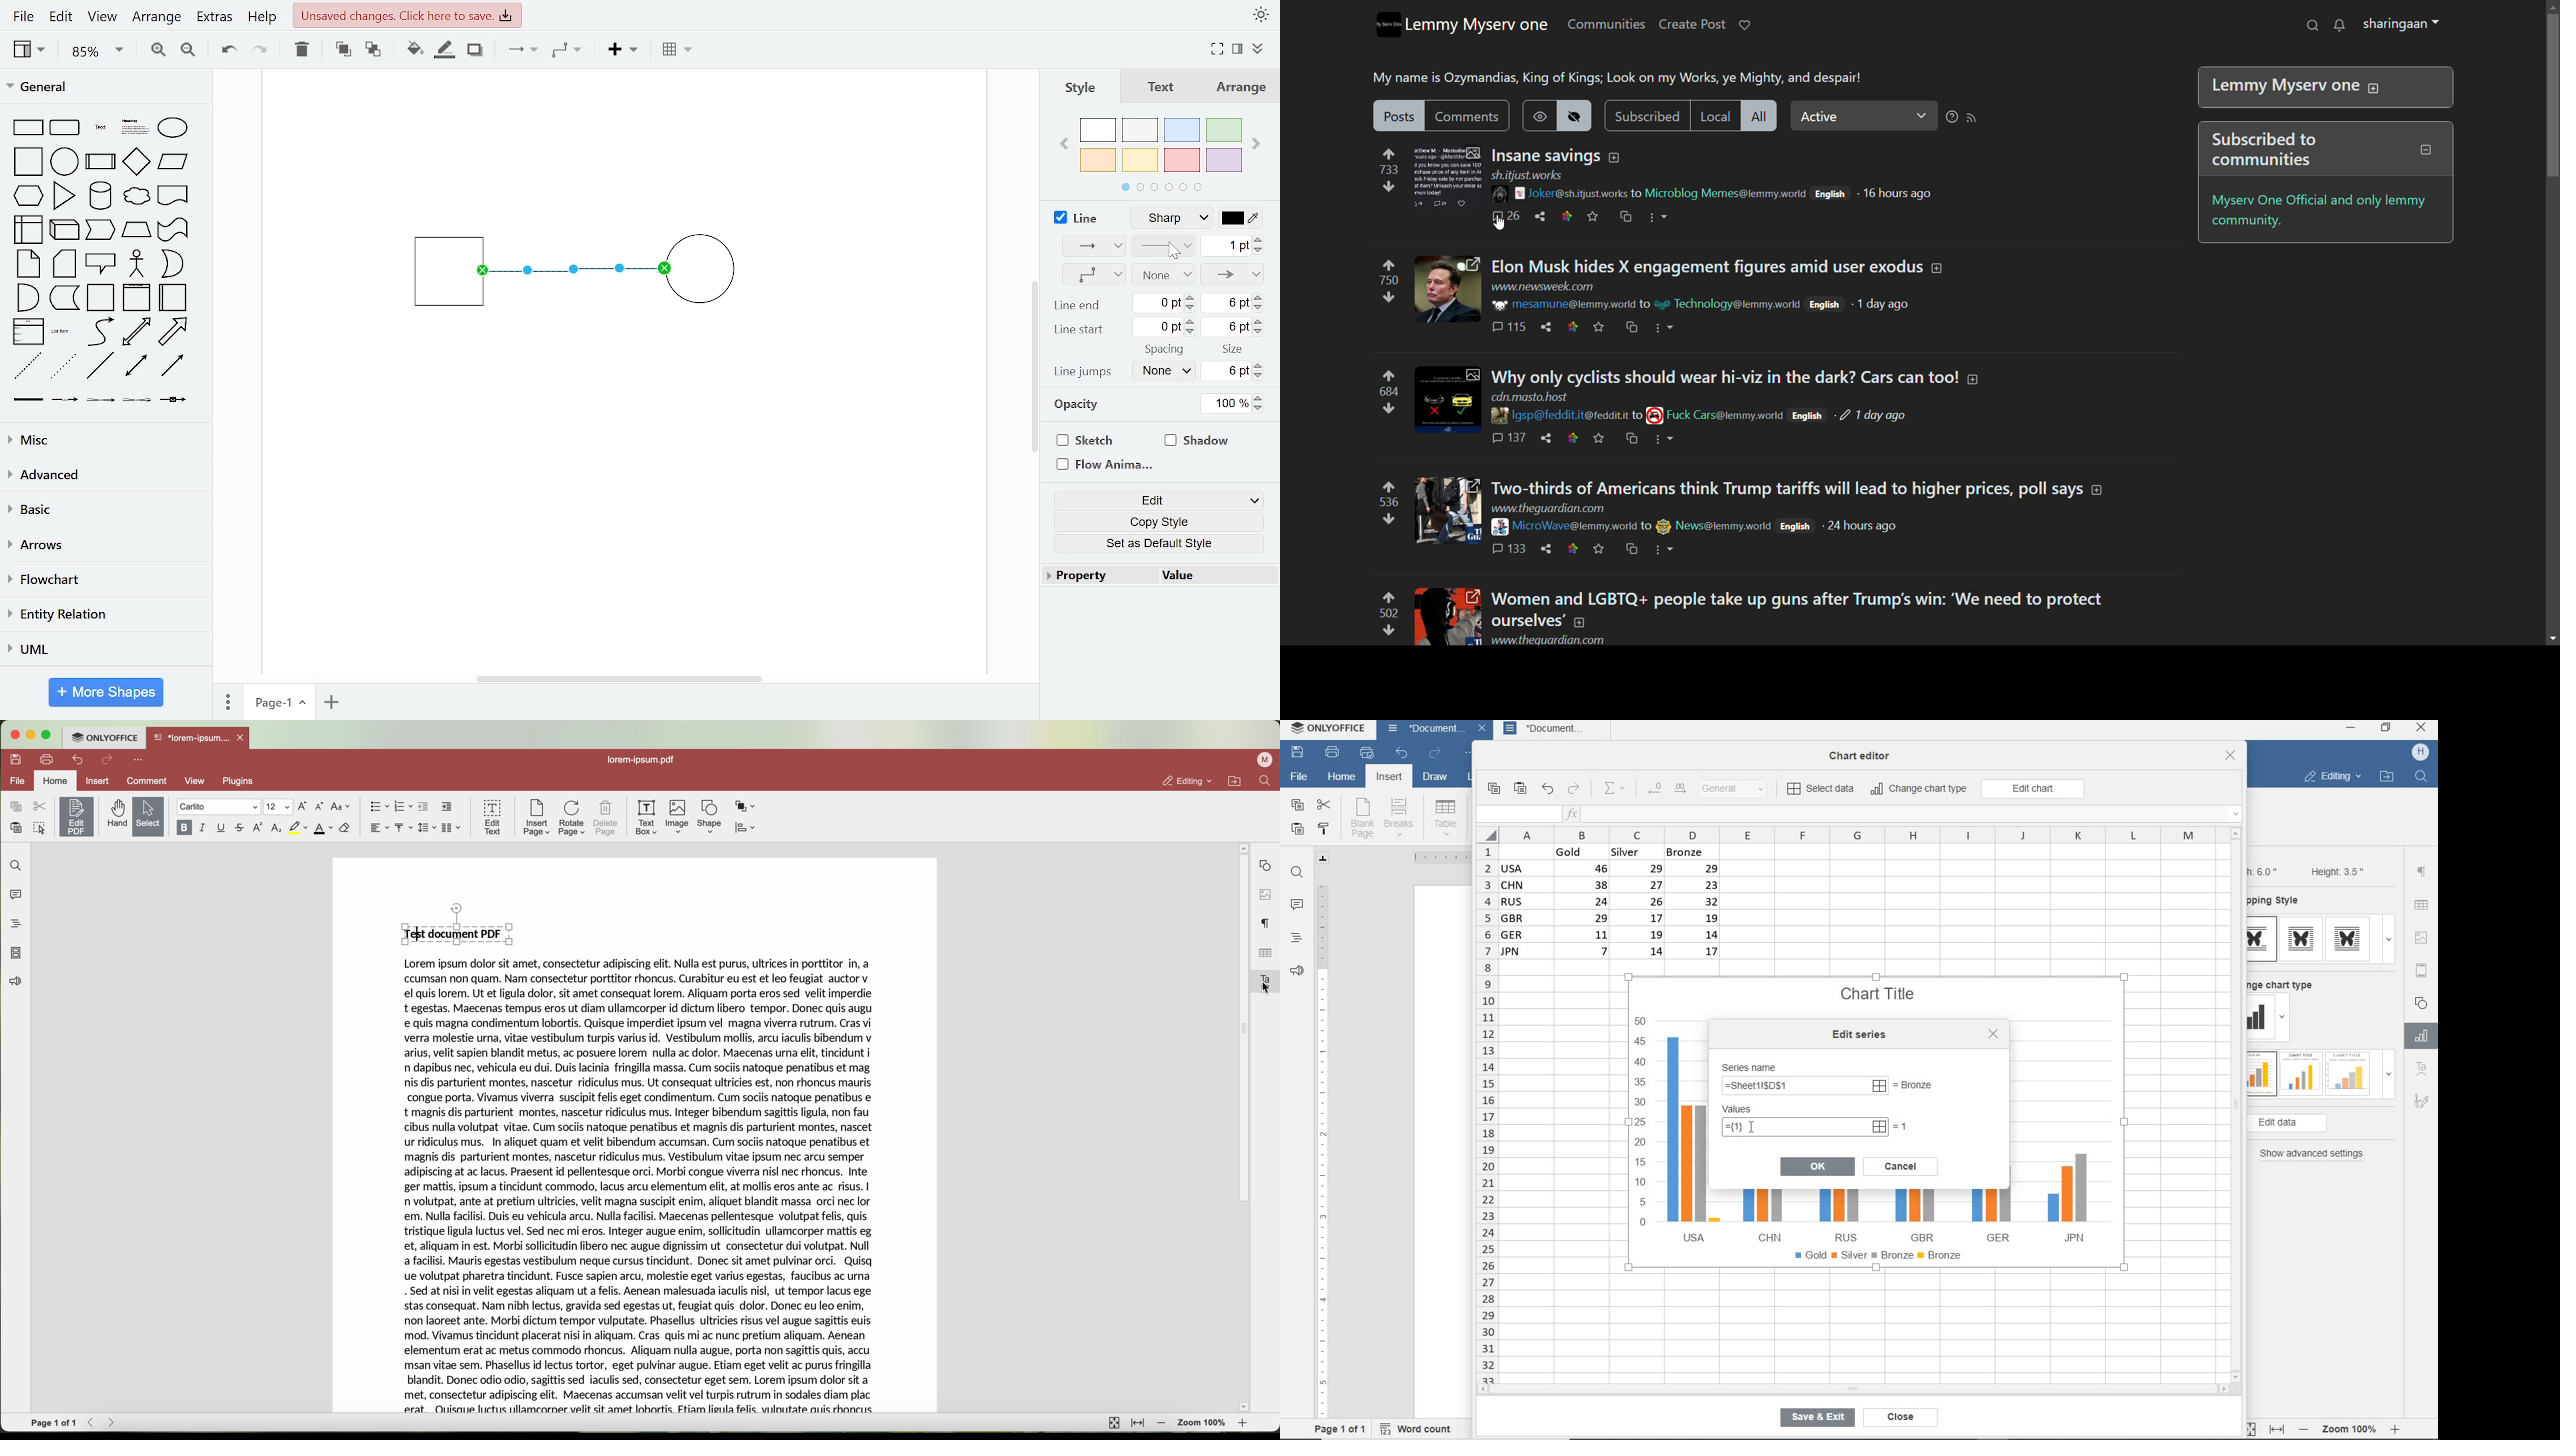 Image resolution: width=2576 pixels, height=1456 pixels. I want to click on comments, so click(1507, 438).